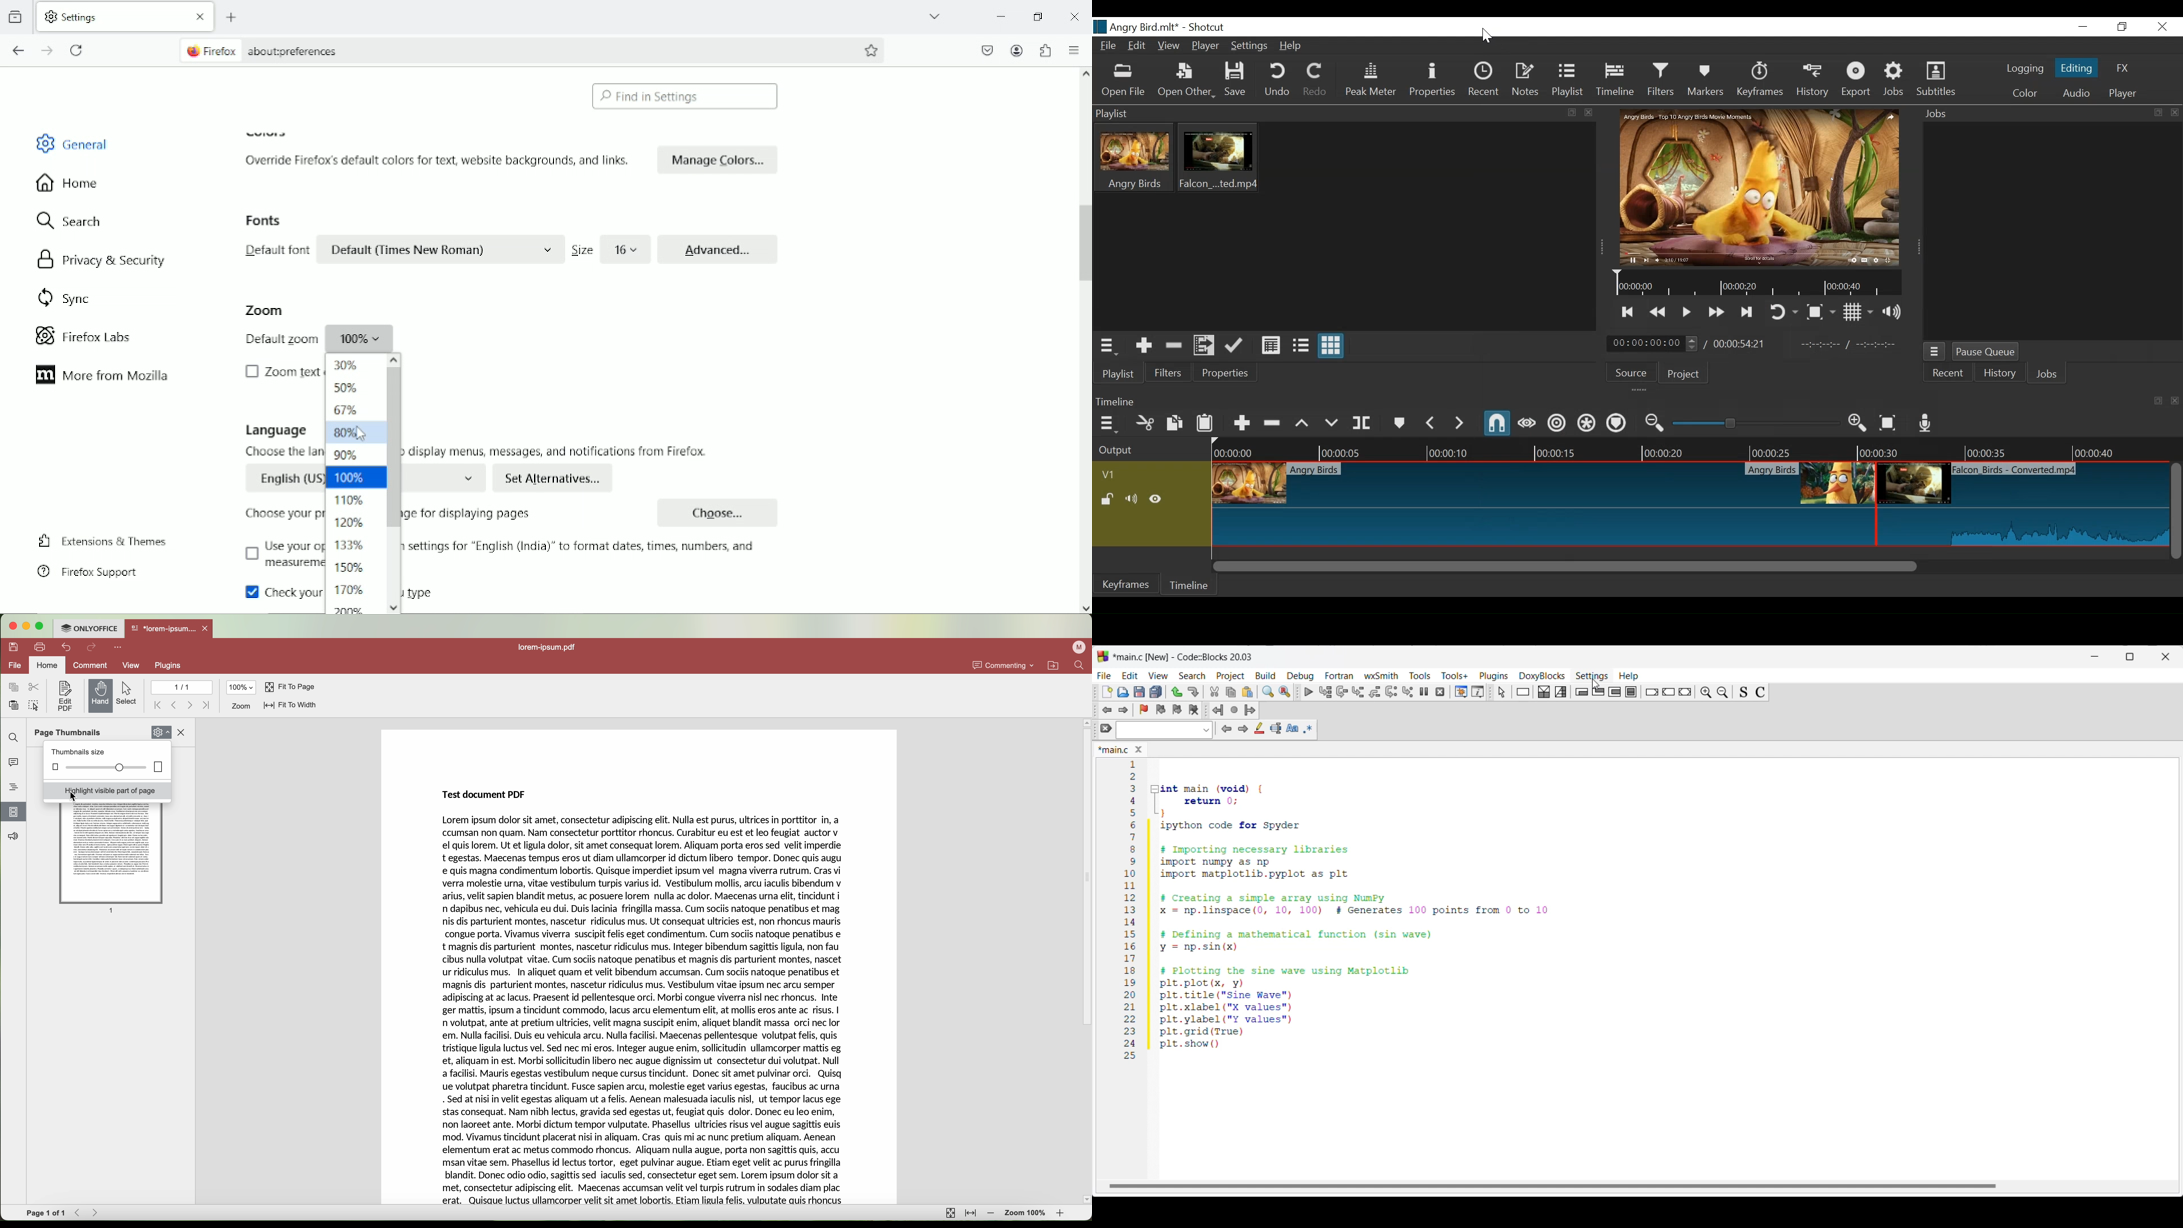 This screenshot has height=1232, width=2184. Describe the element at coordinates (1272, 424) in the screenshot. I see `Ripple Delete` at that location.